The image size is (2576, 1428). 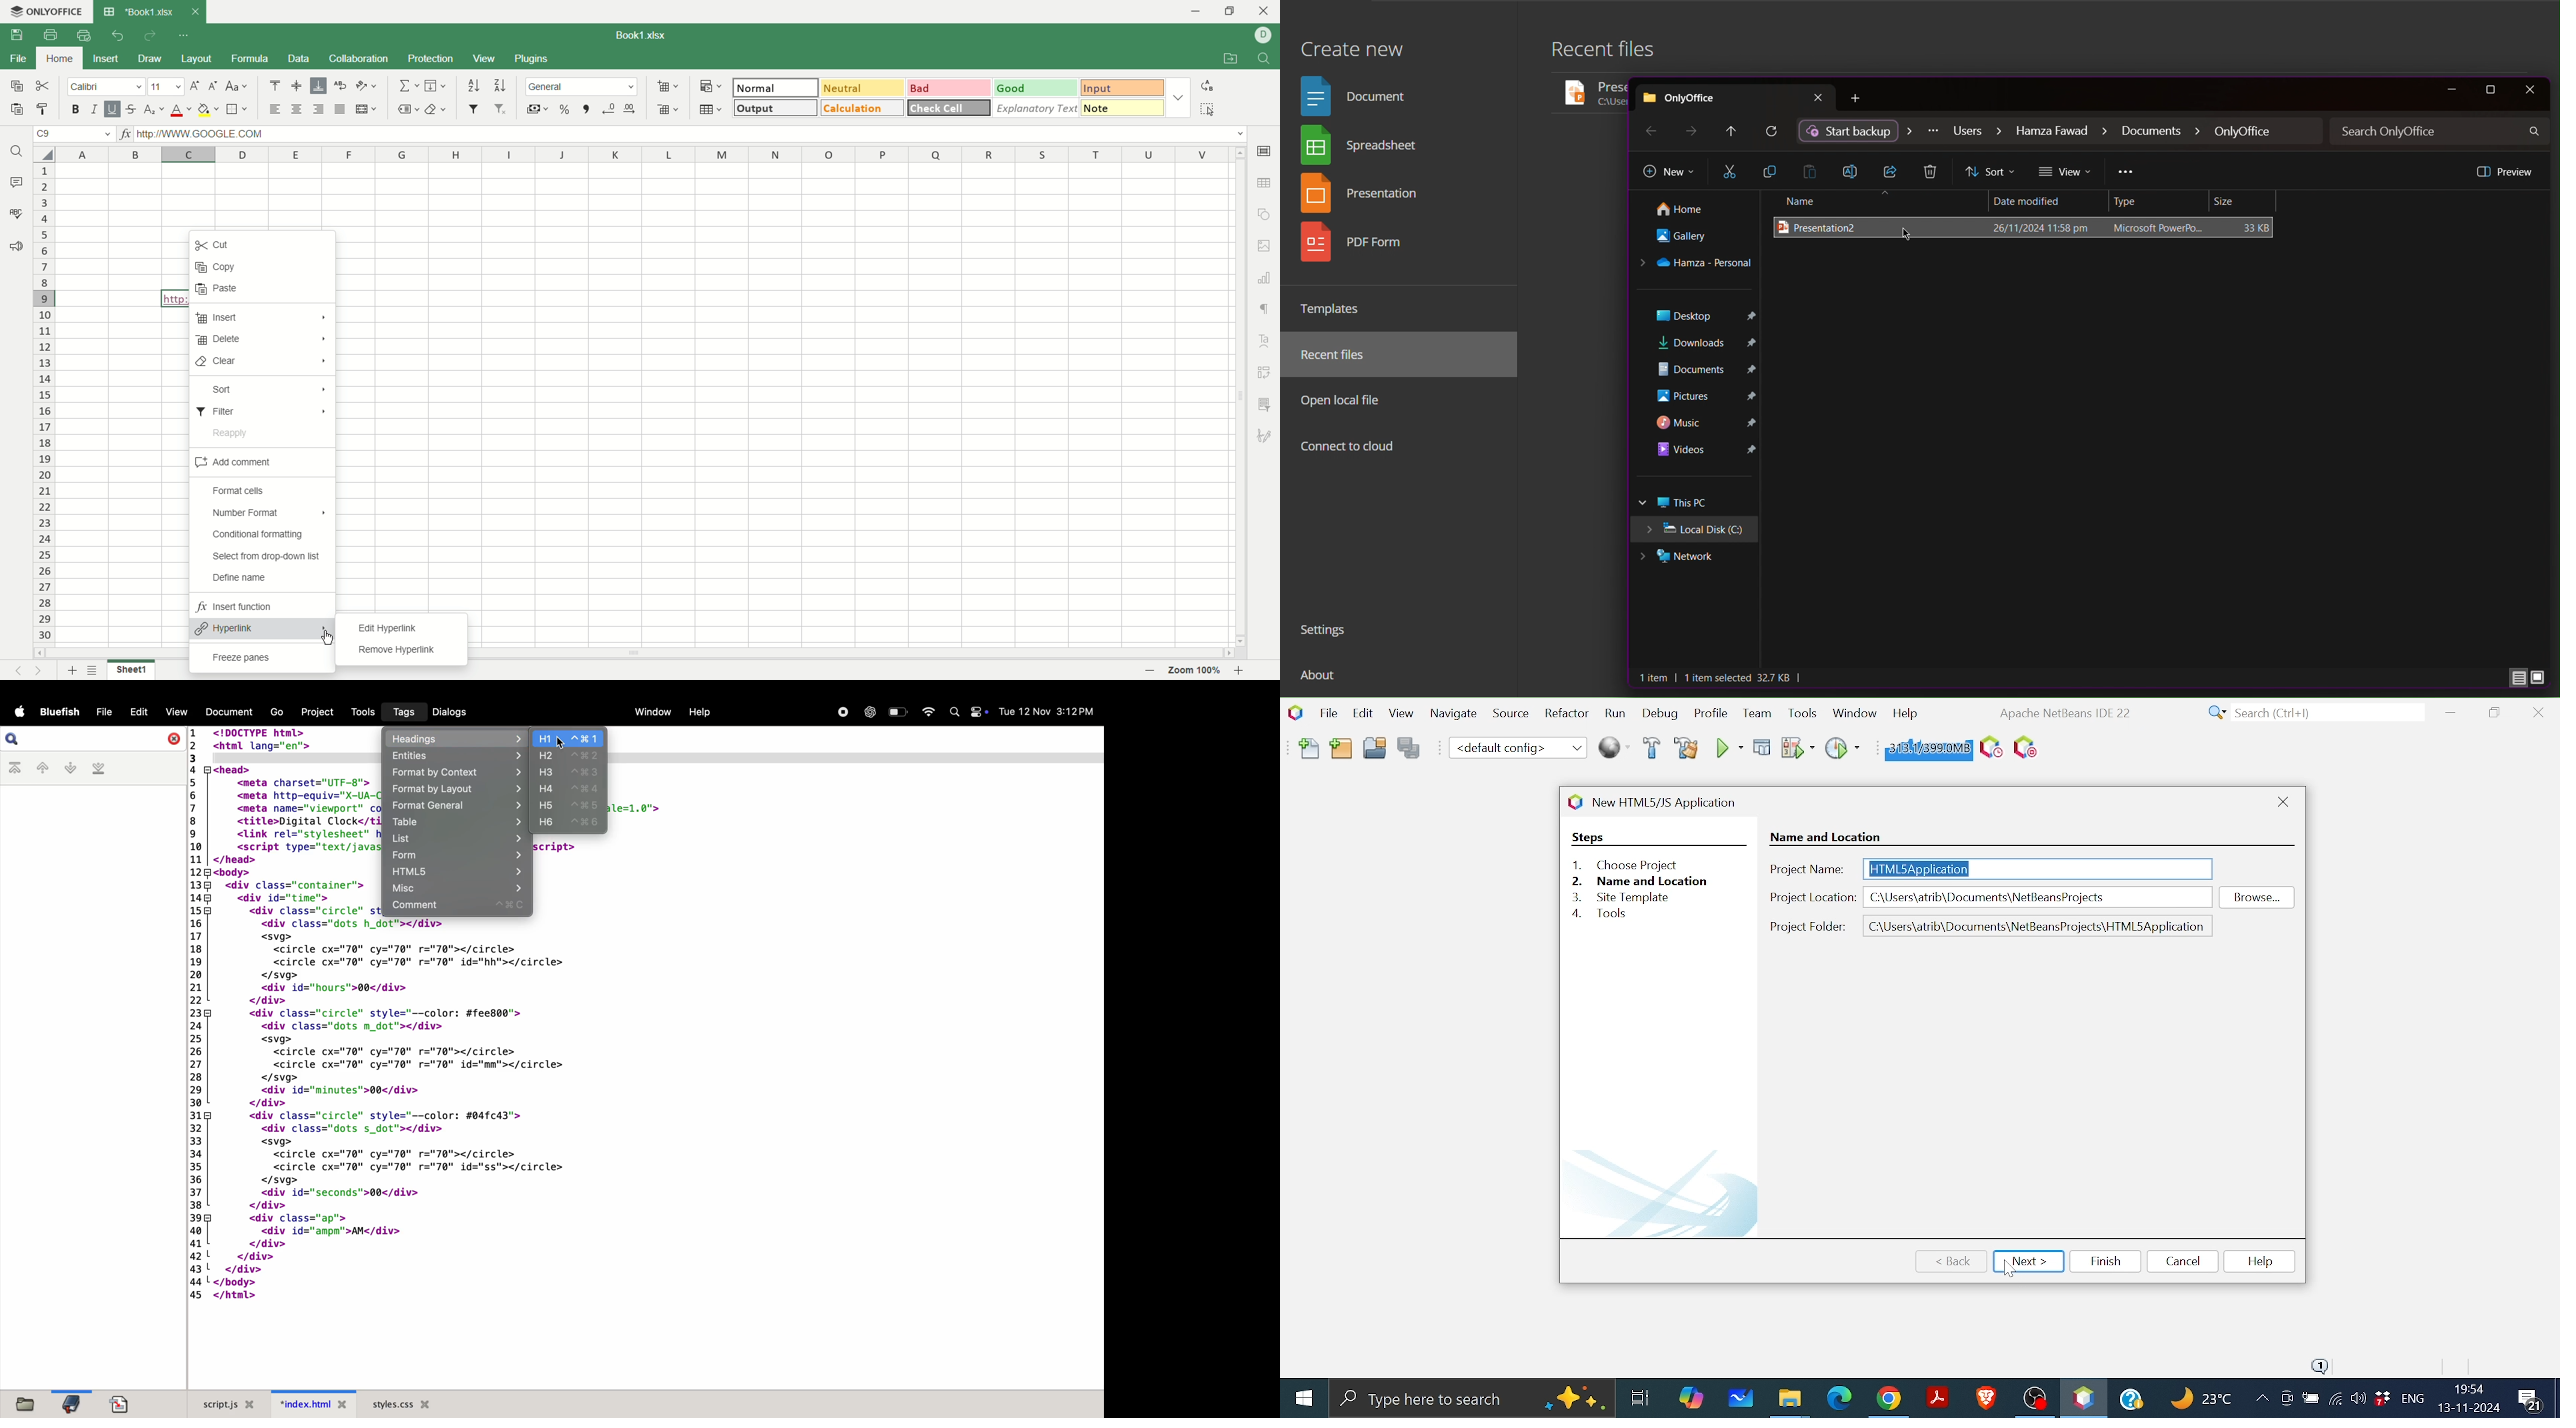 I want to click on document, so click(x=120, y=1404).